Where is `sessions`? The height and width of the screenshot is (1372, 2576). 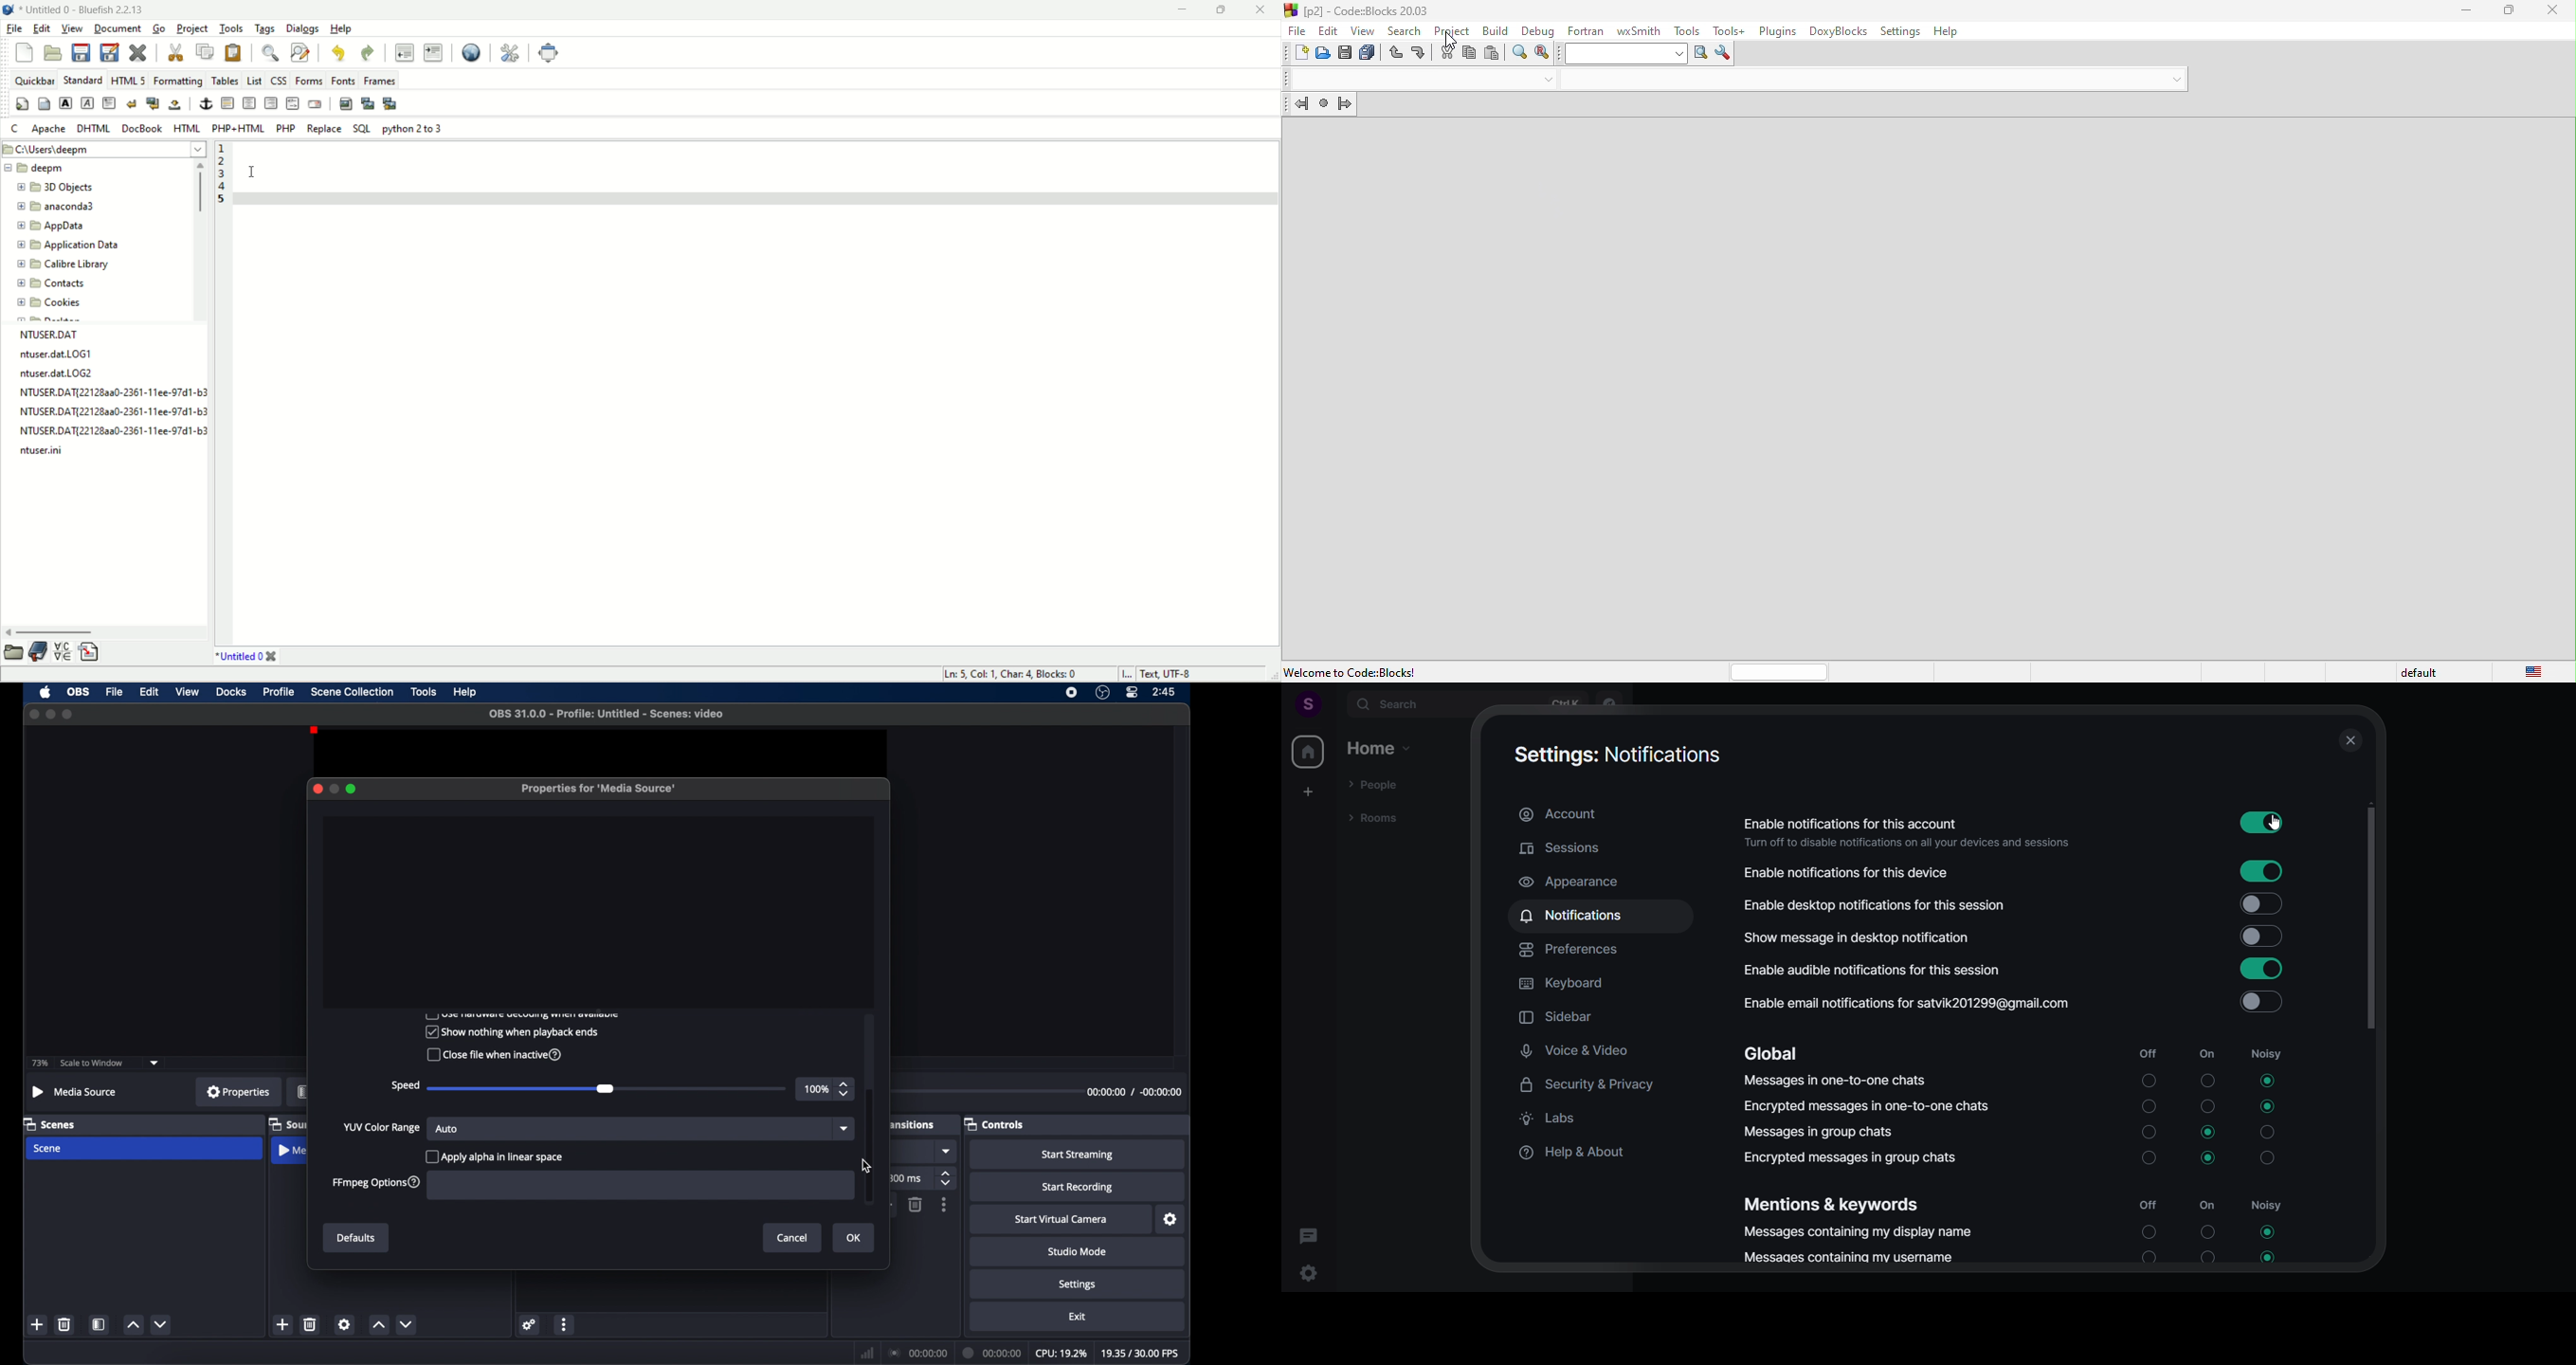 sessions is located at coordinates (1572, 848).